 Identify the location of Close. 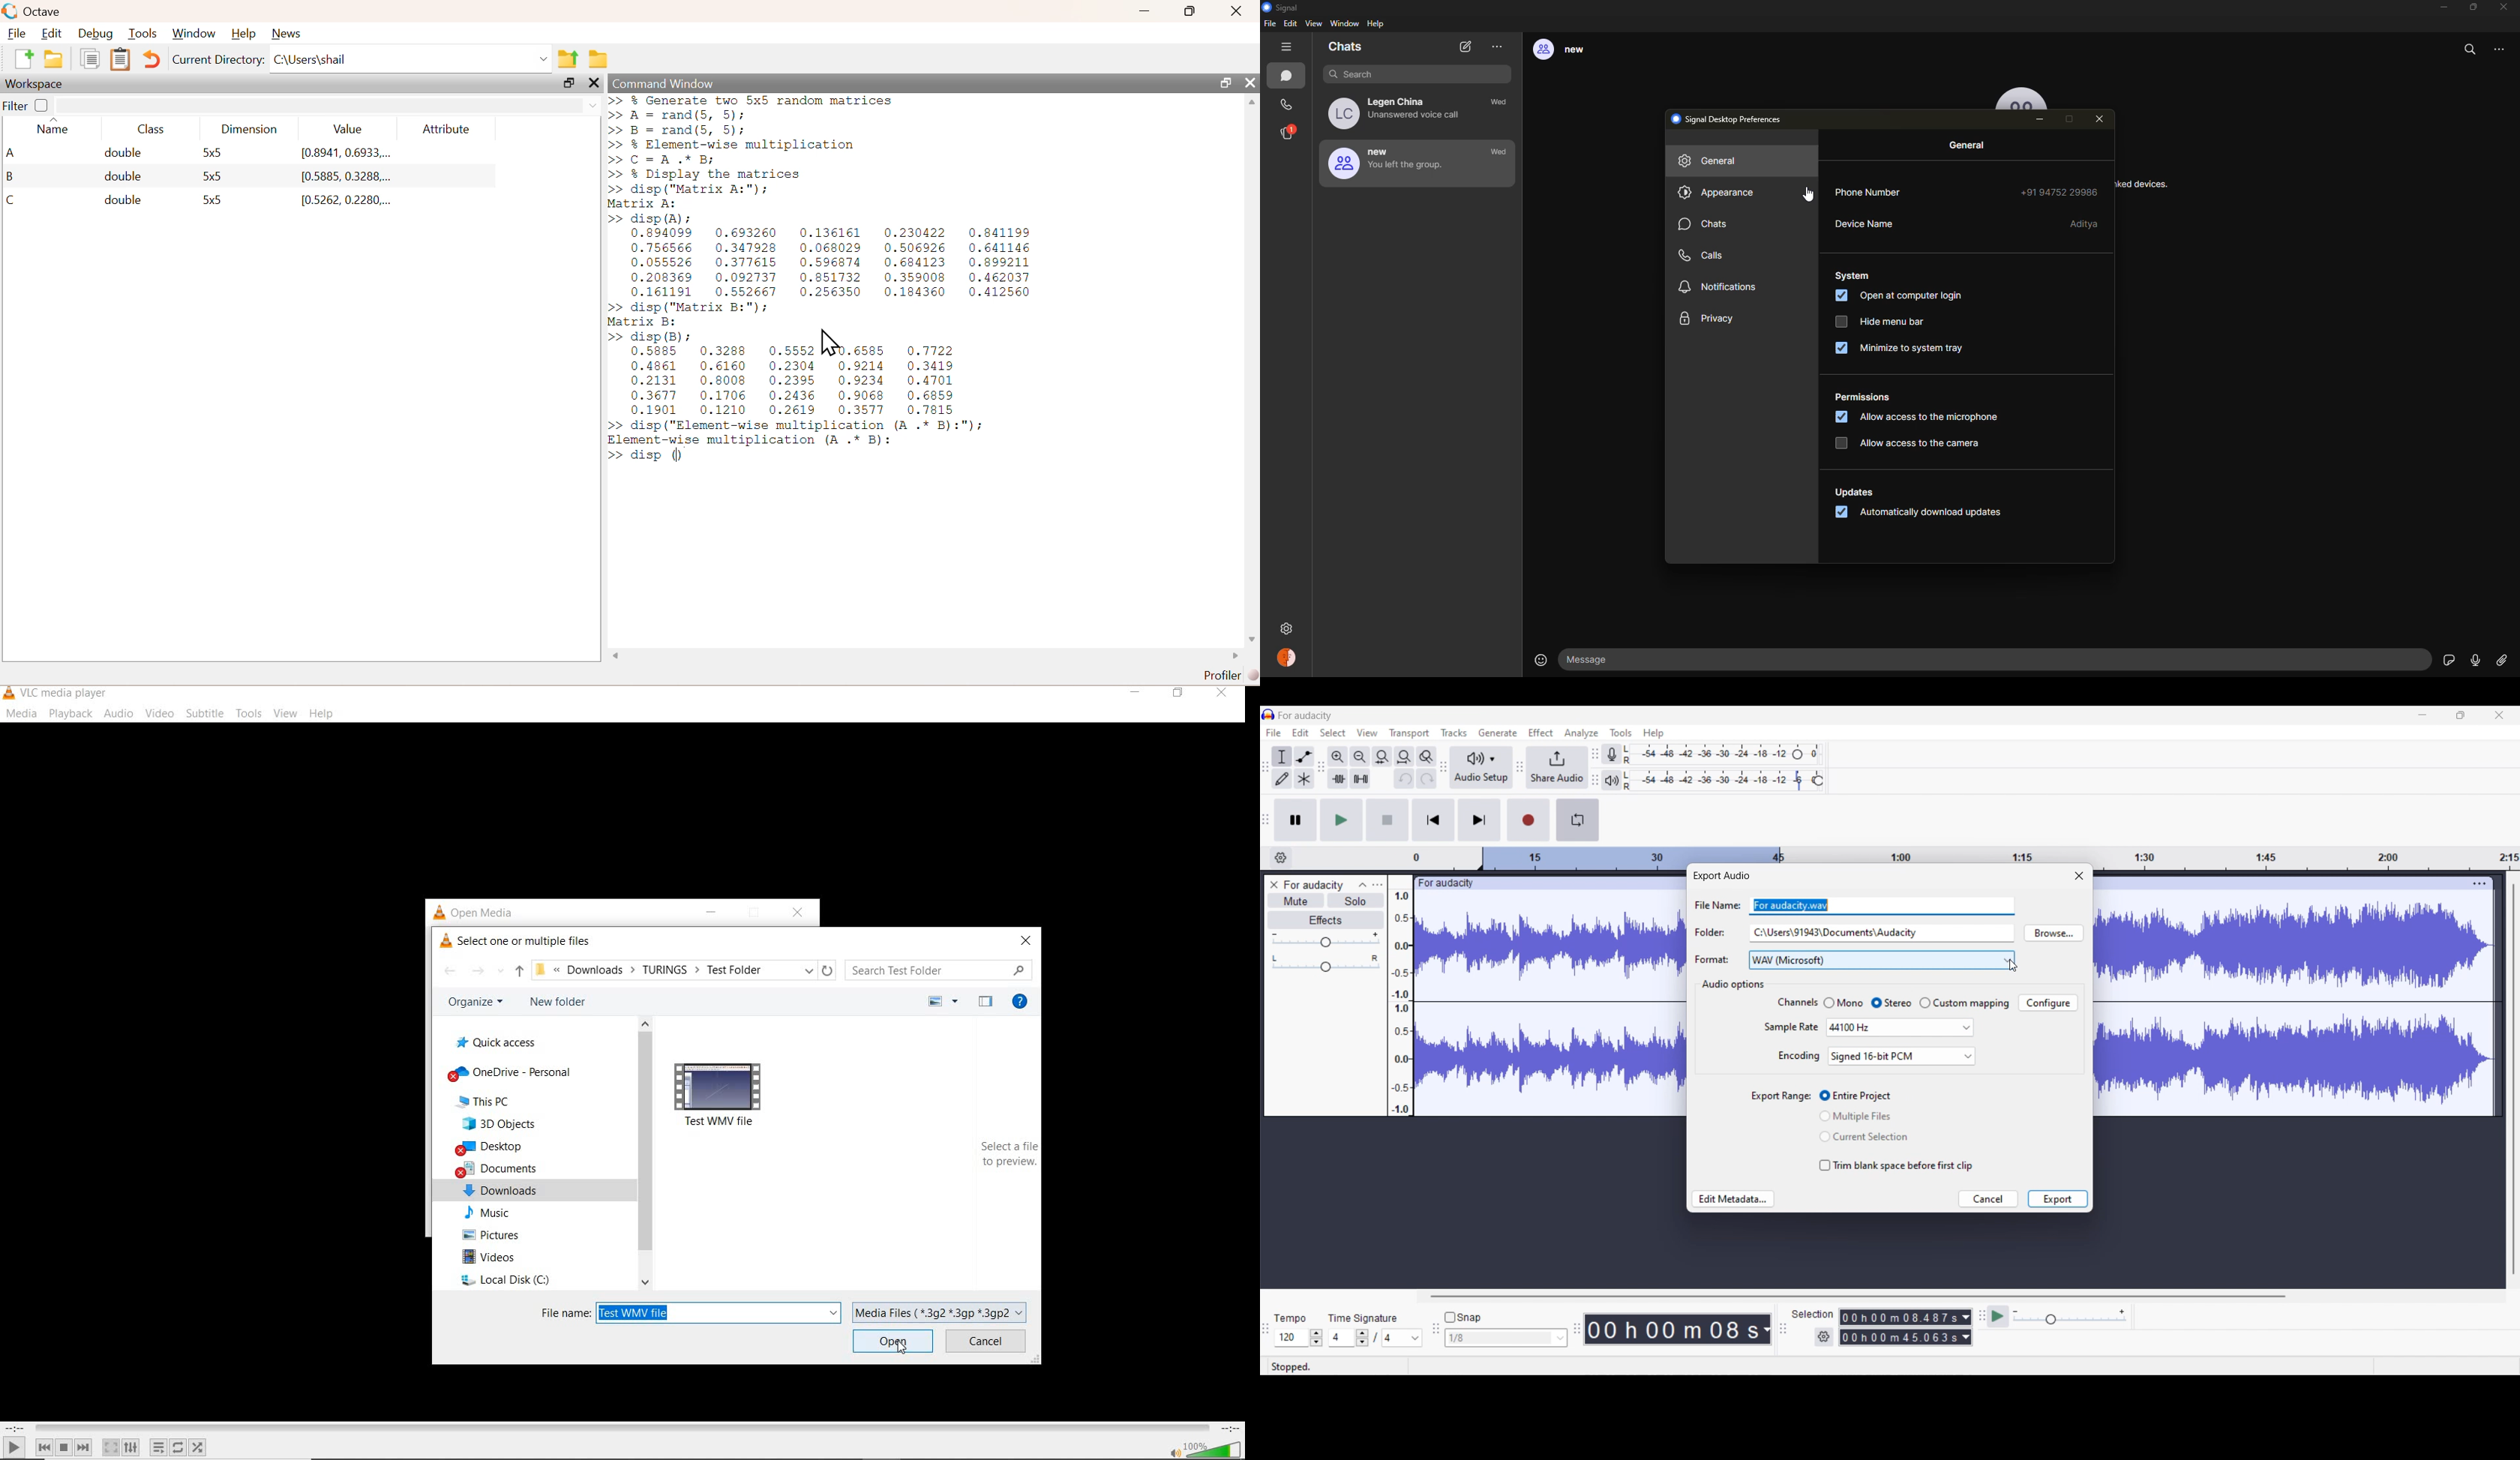
(2079, 875).